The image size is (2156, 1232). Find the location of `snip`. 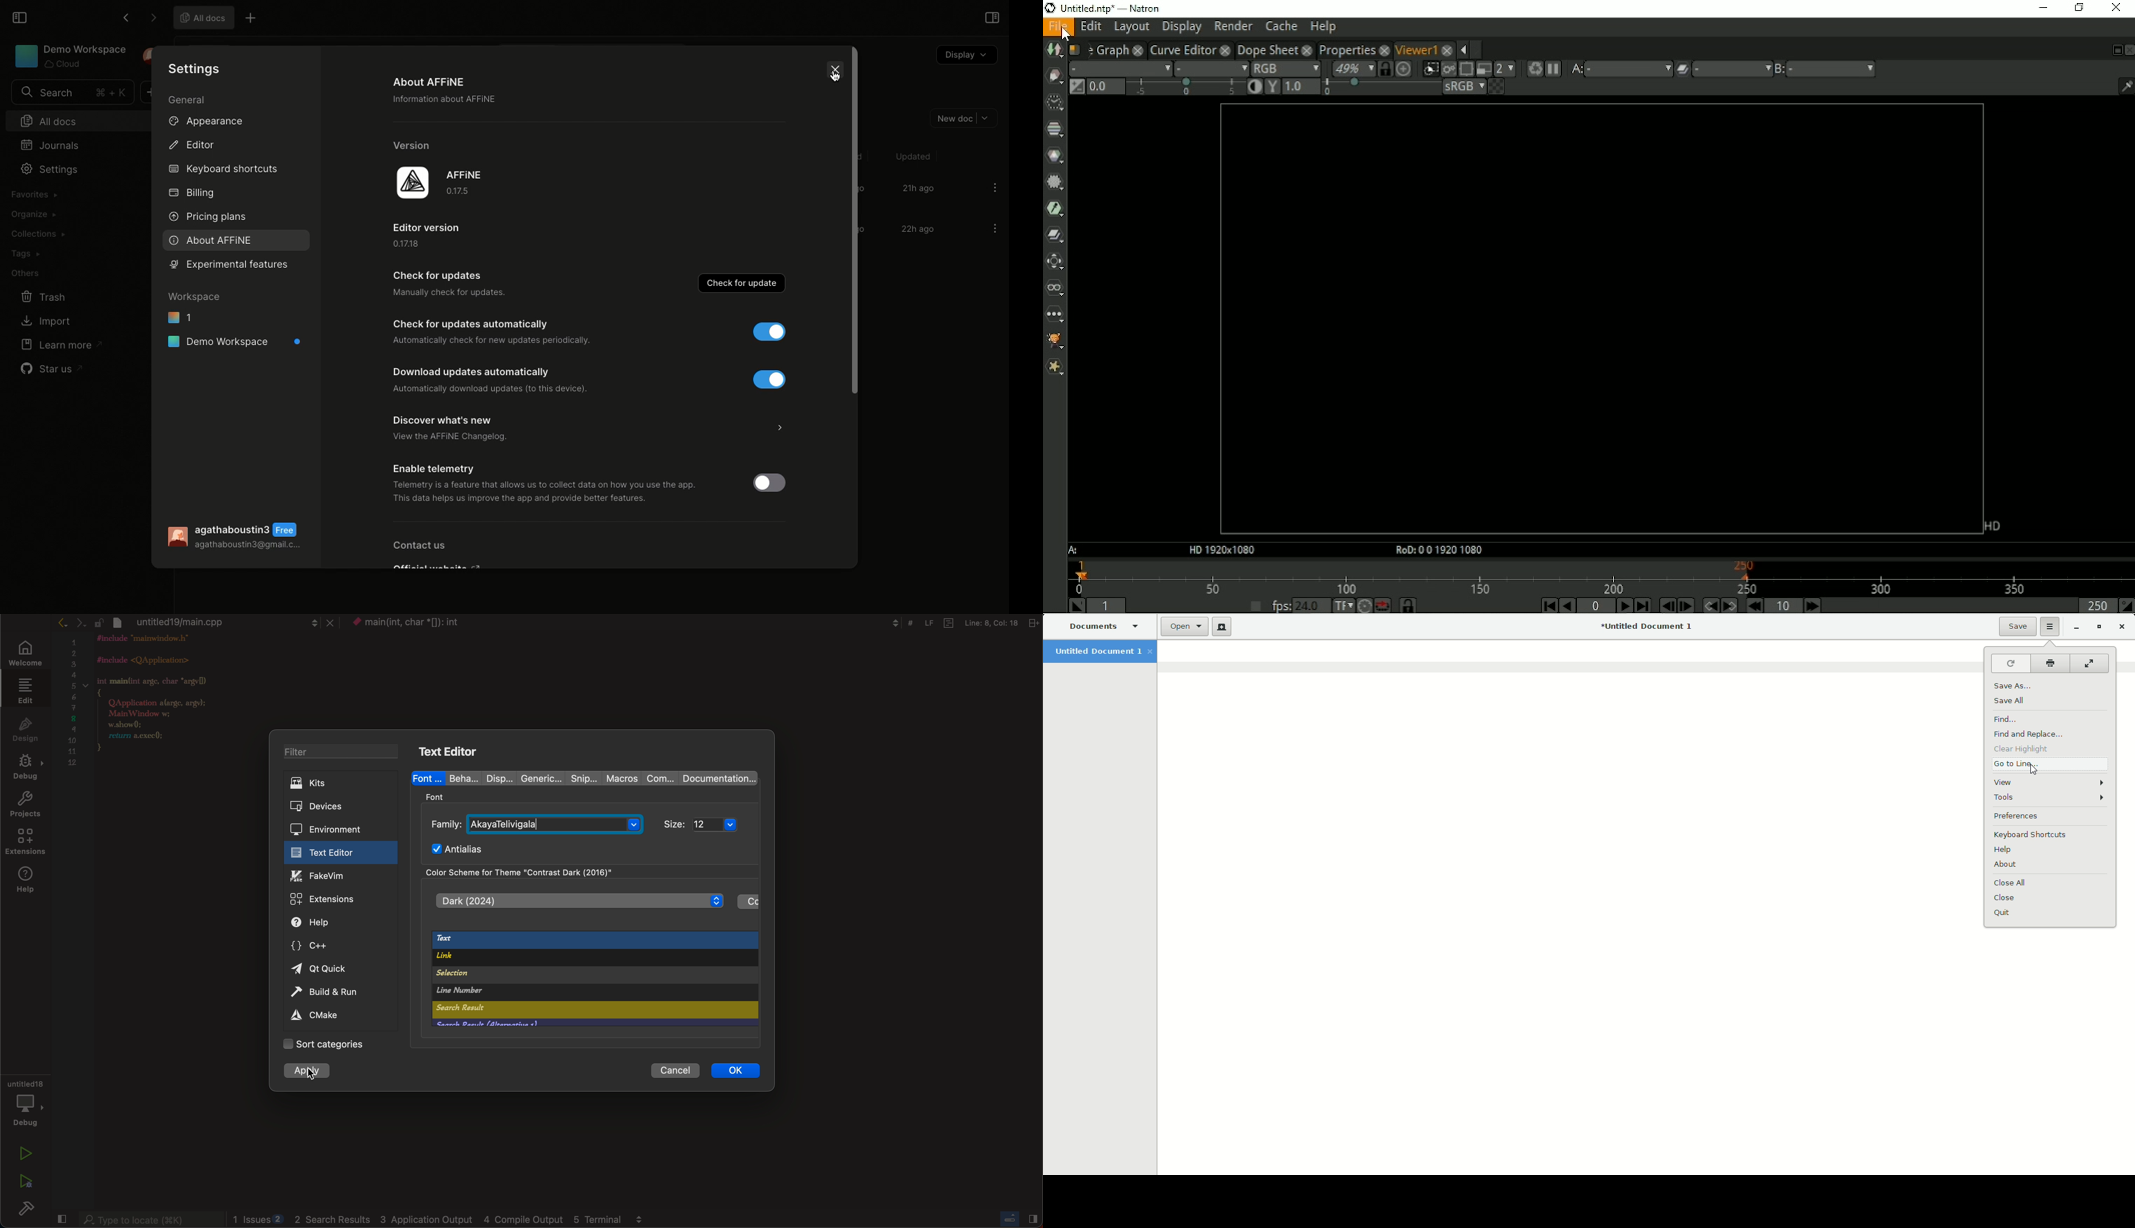

snip is located at coordinates (582, 777).